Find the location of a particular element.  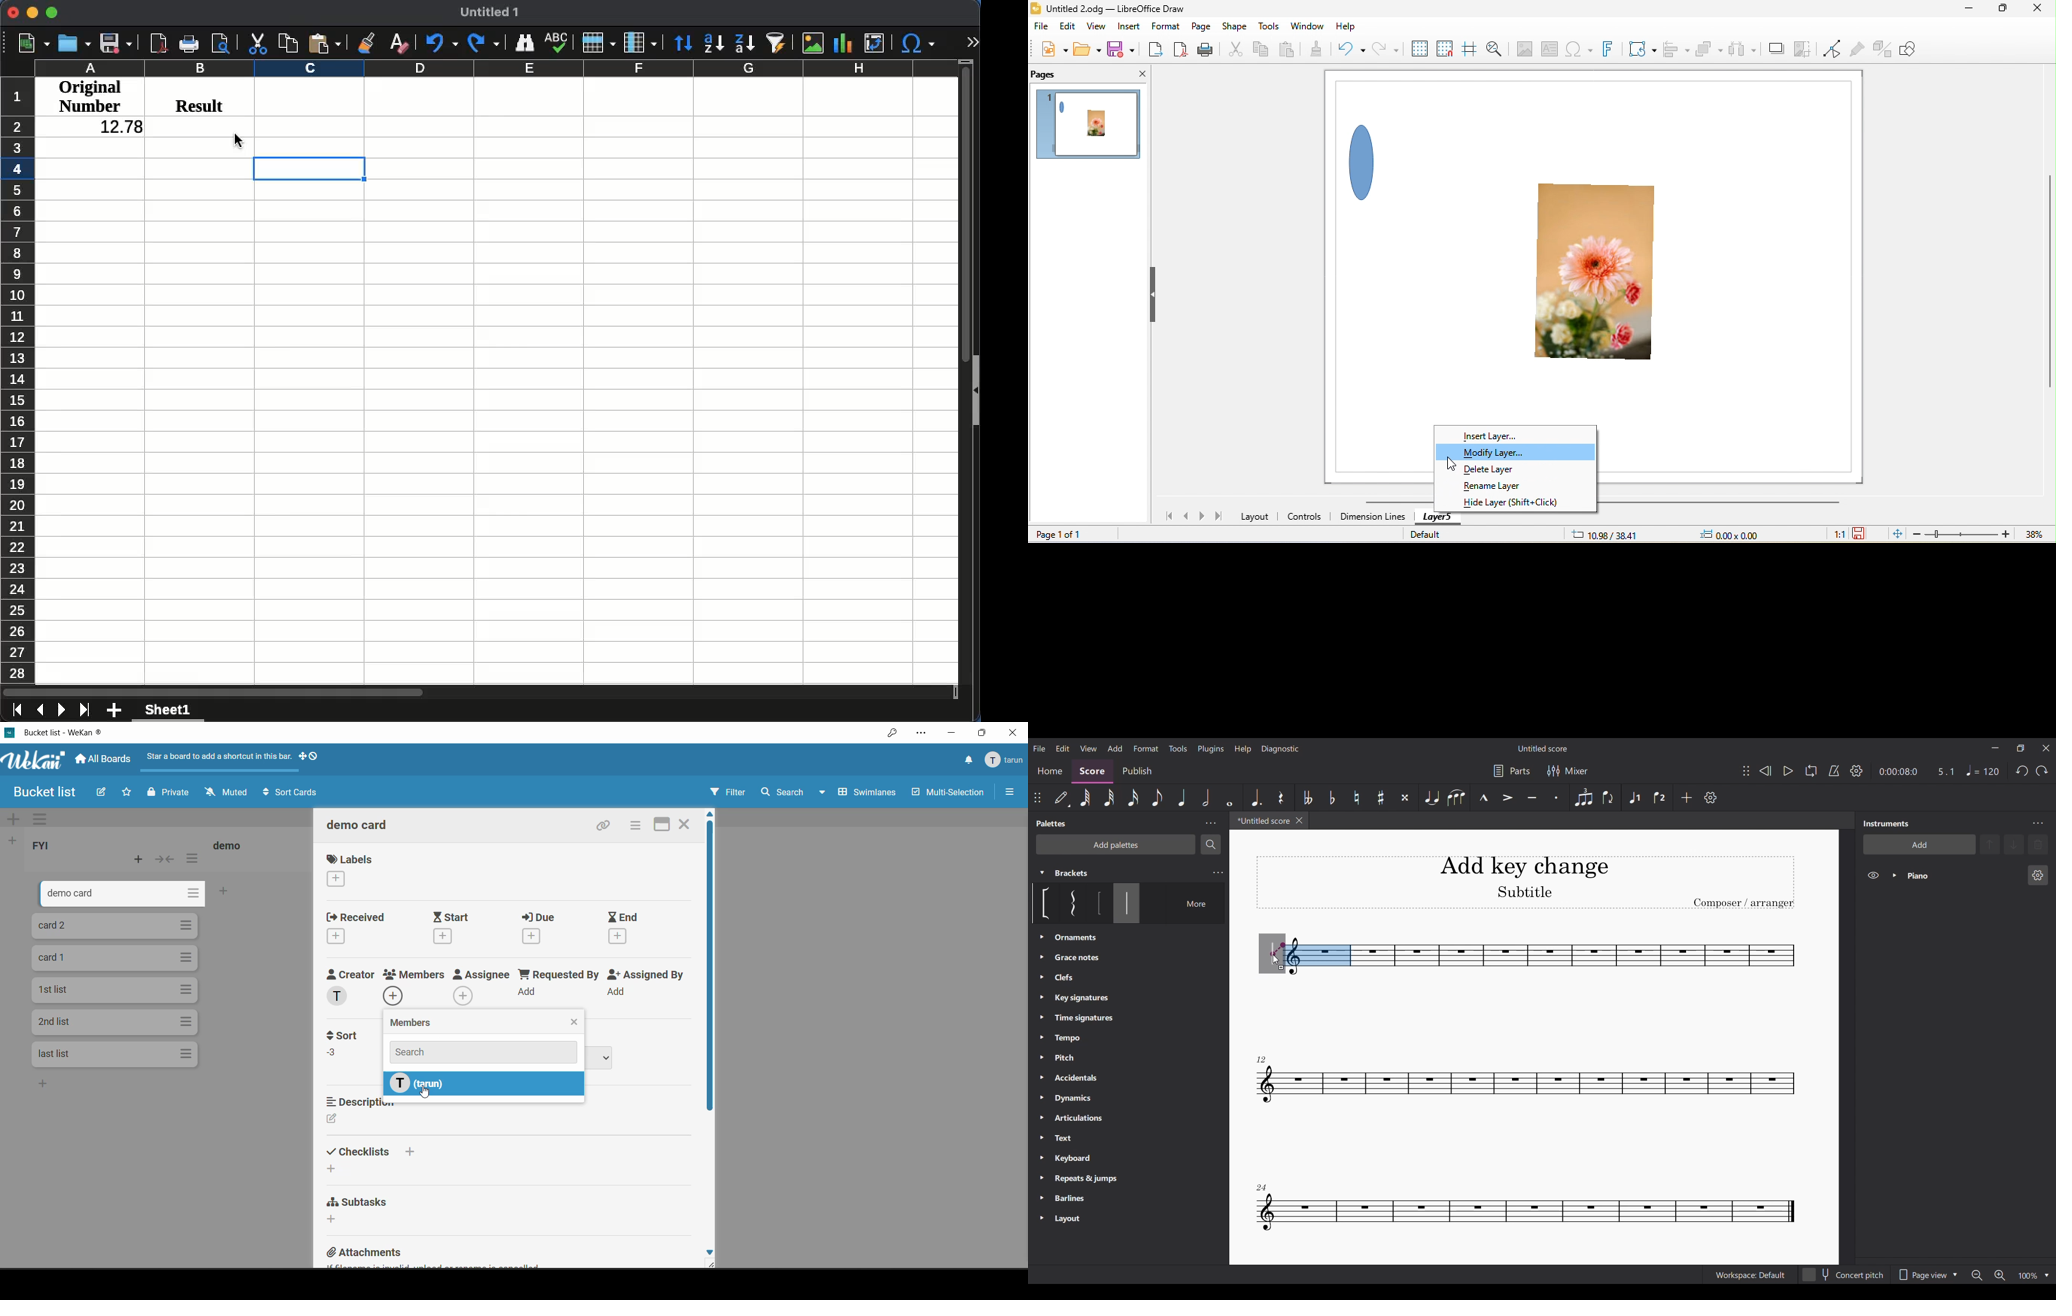

Voice 1 is located at coordinates (1634, 798).